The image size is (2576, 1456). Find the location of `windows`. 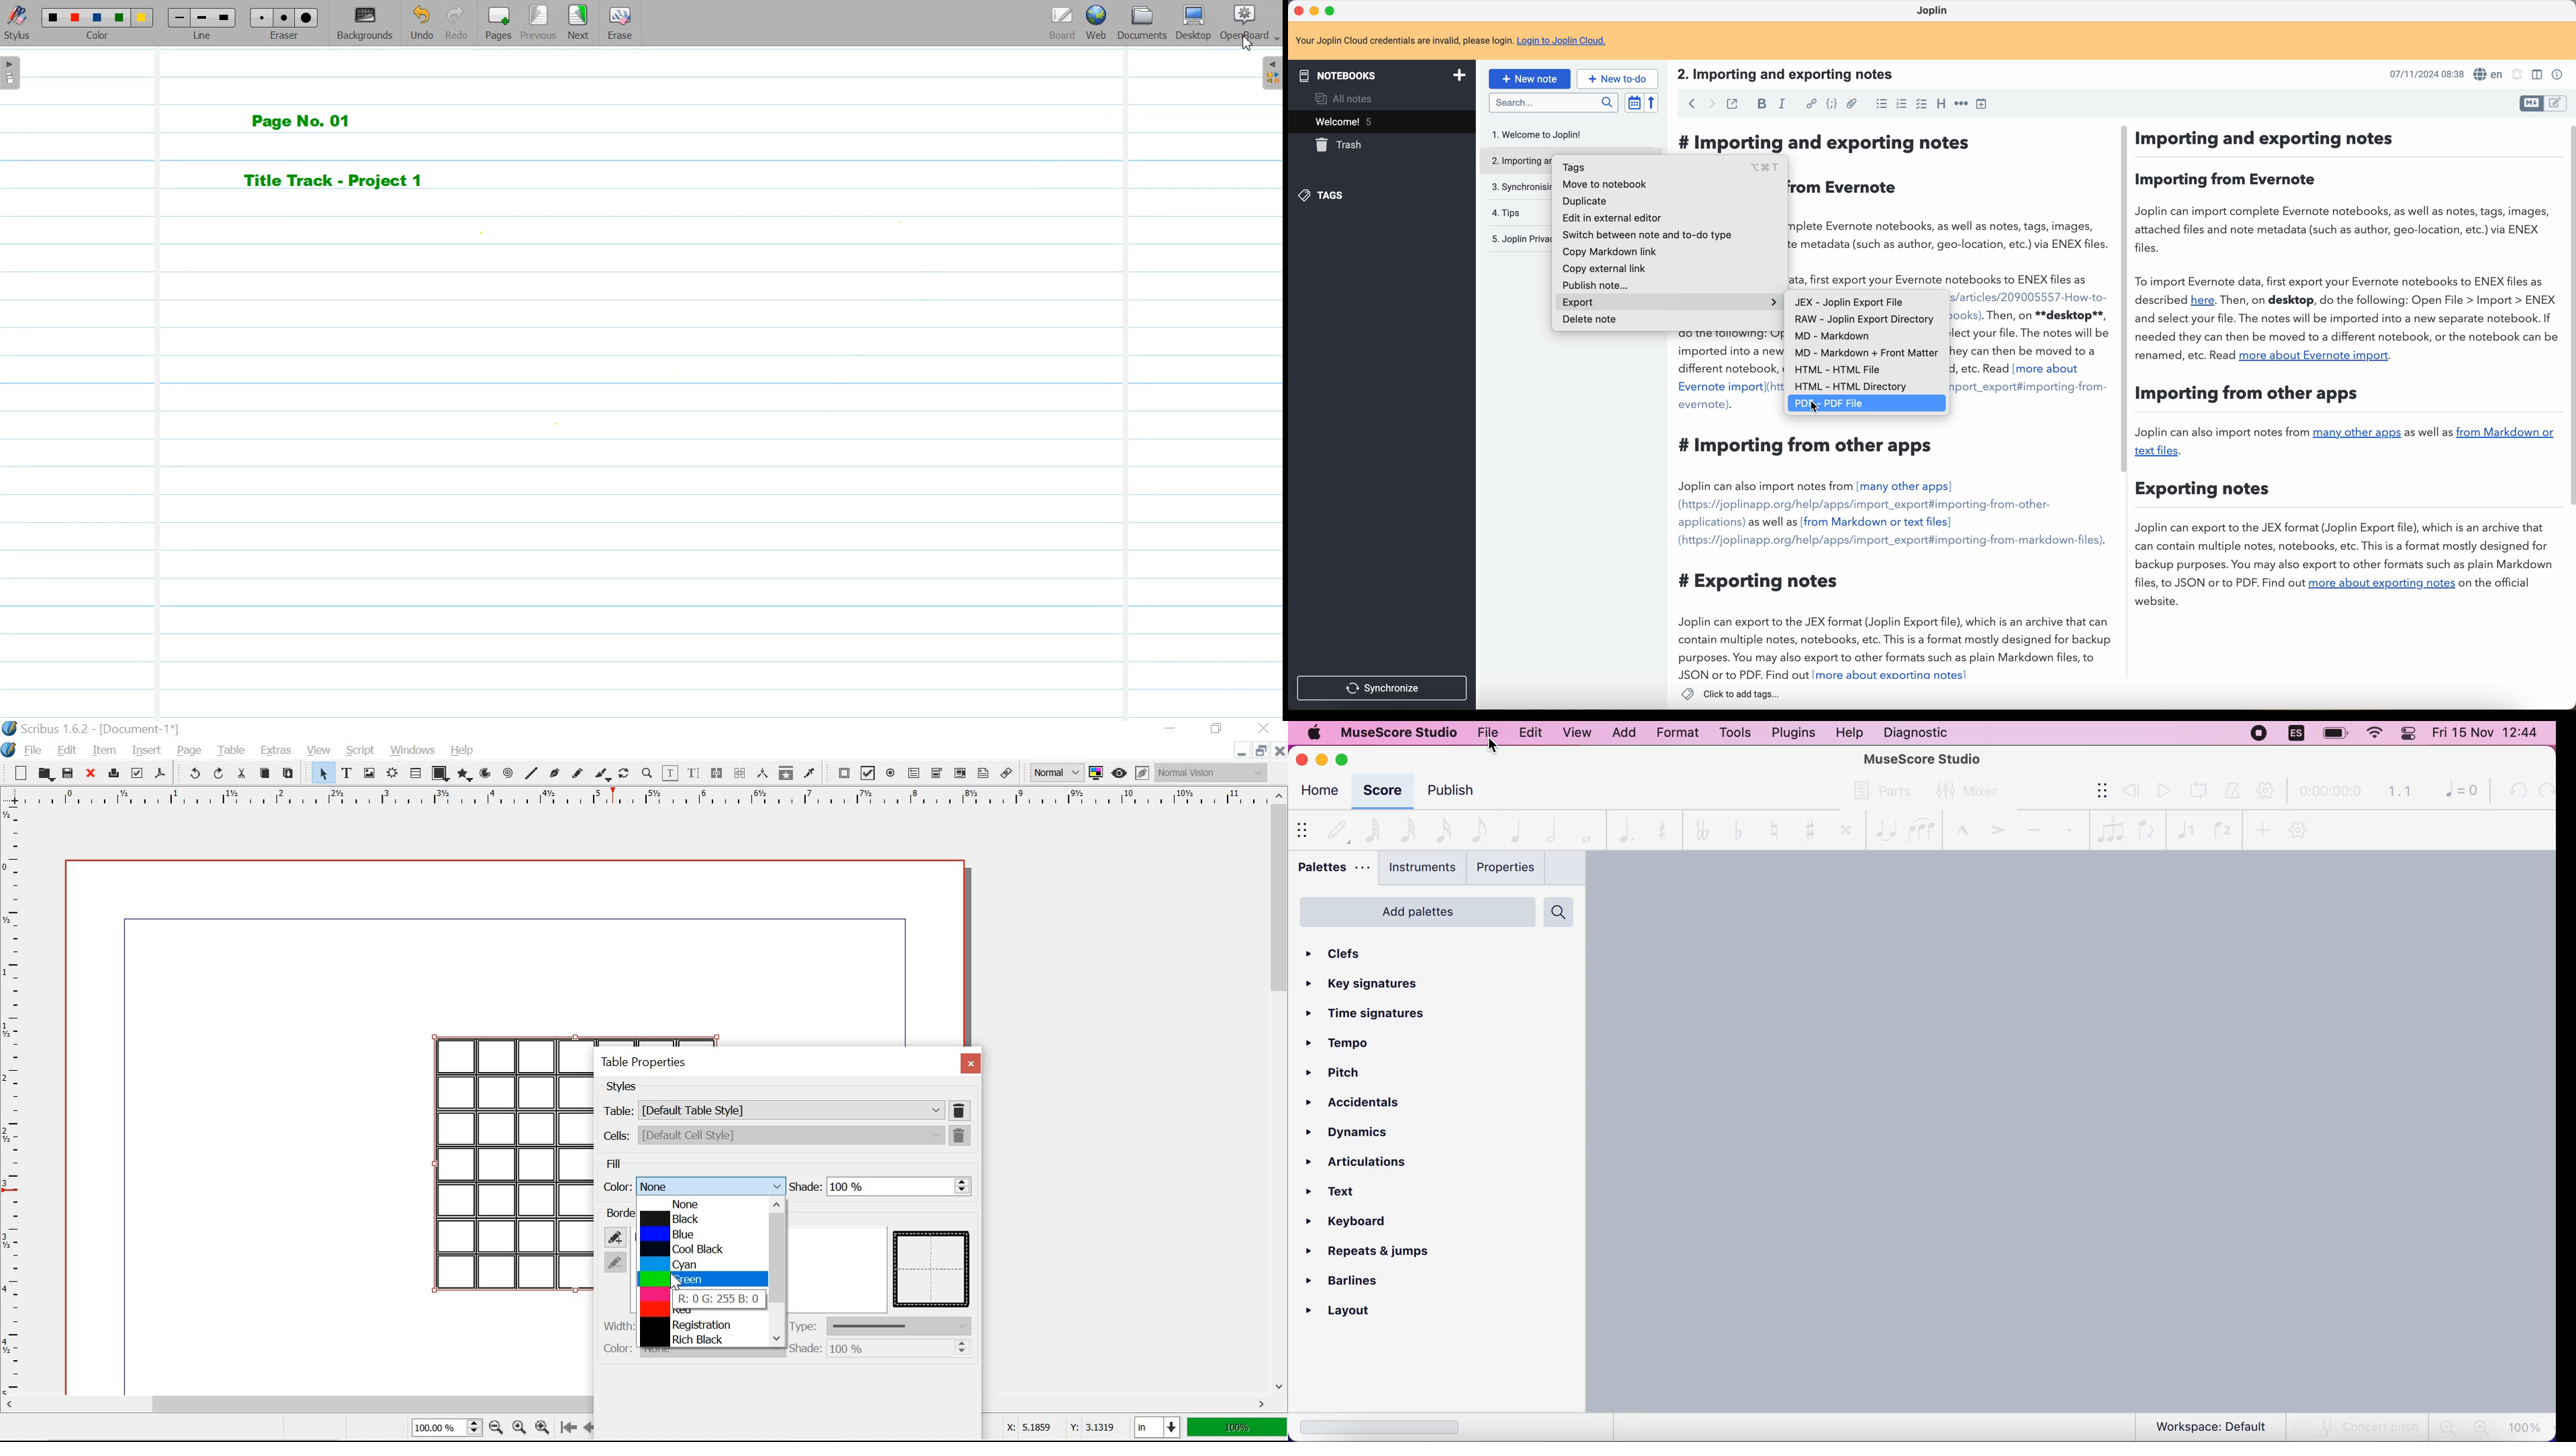

windows is located at coordinates (415, 751).